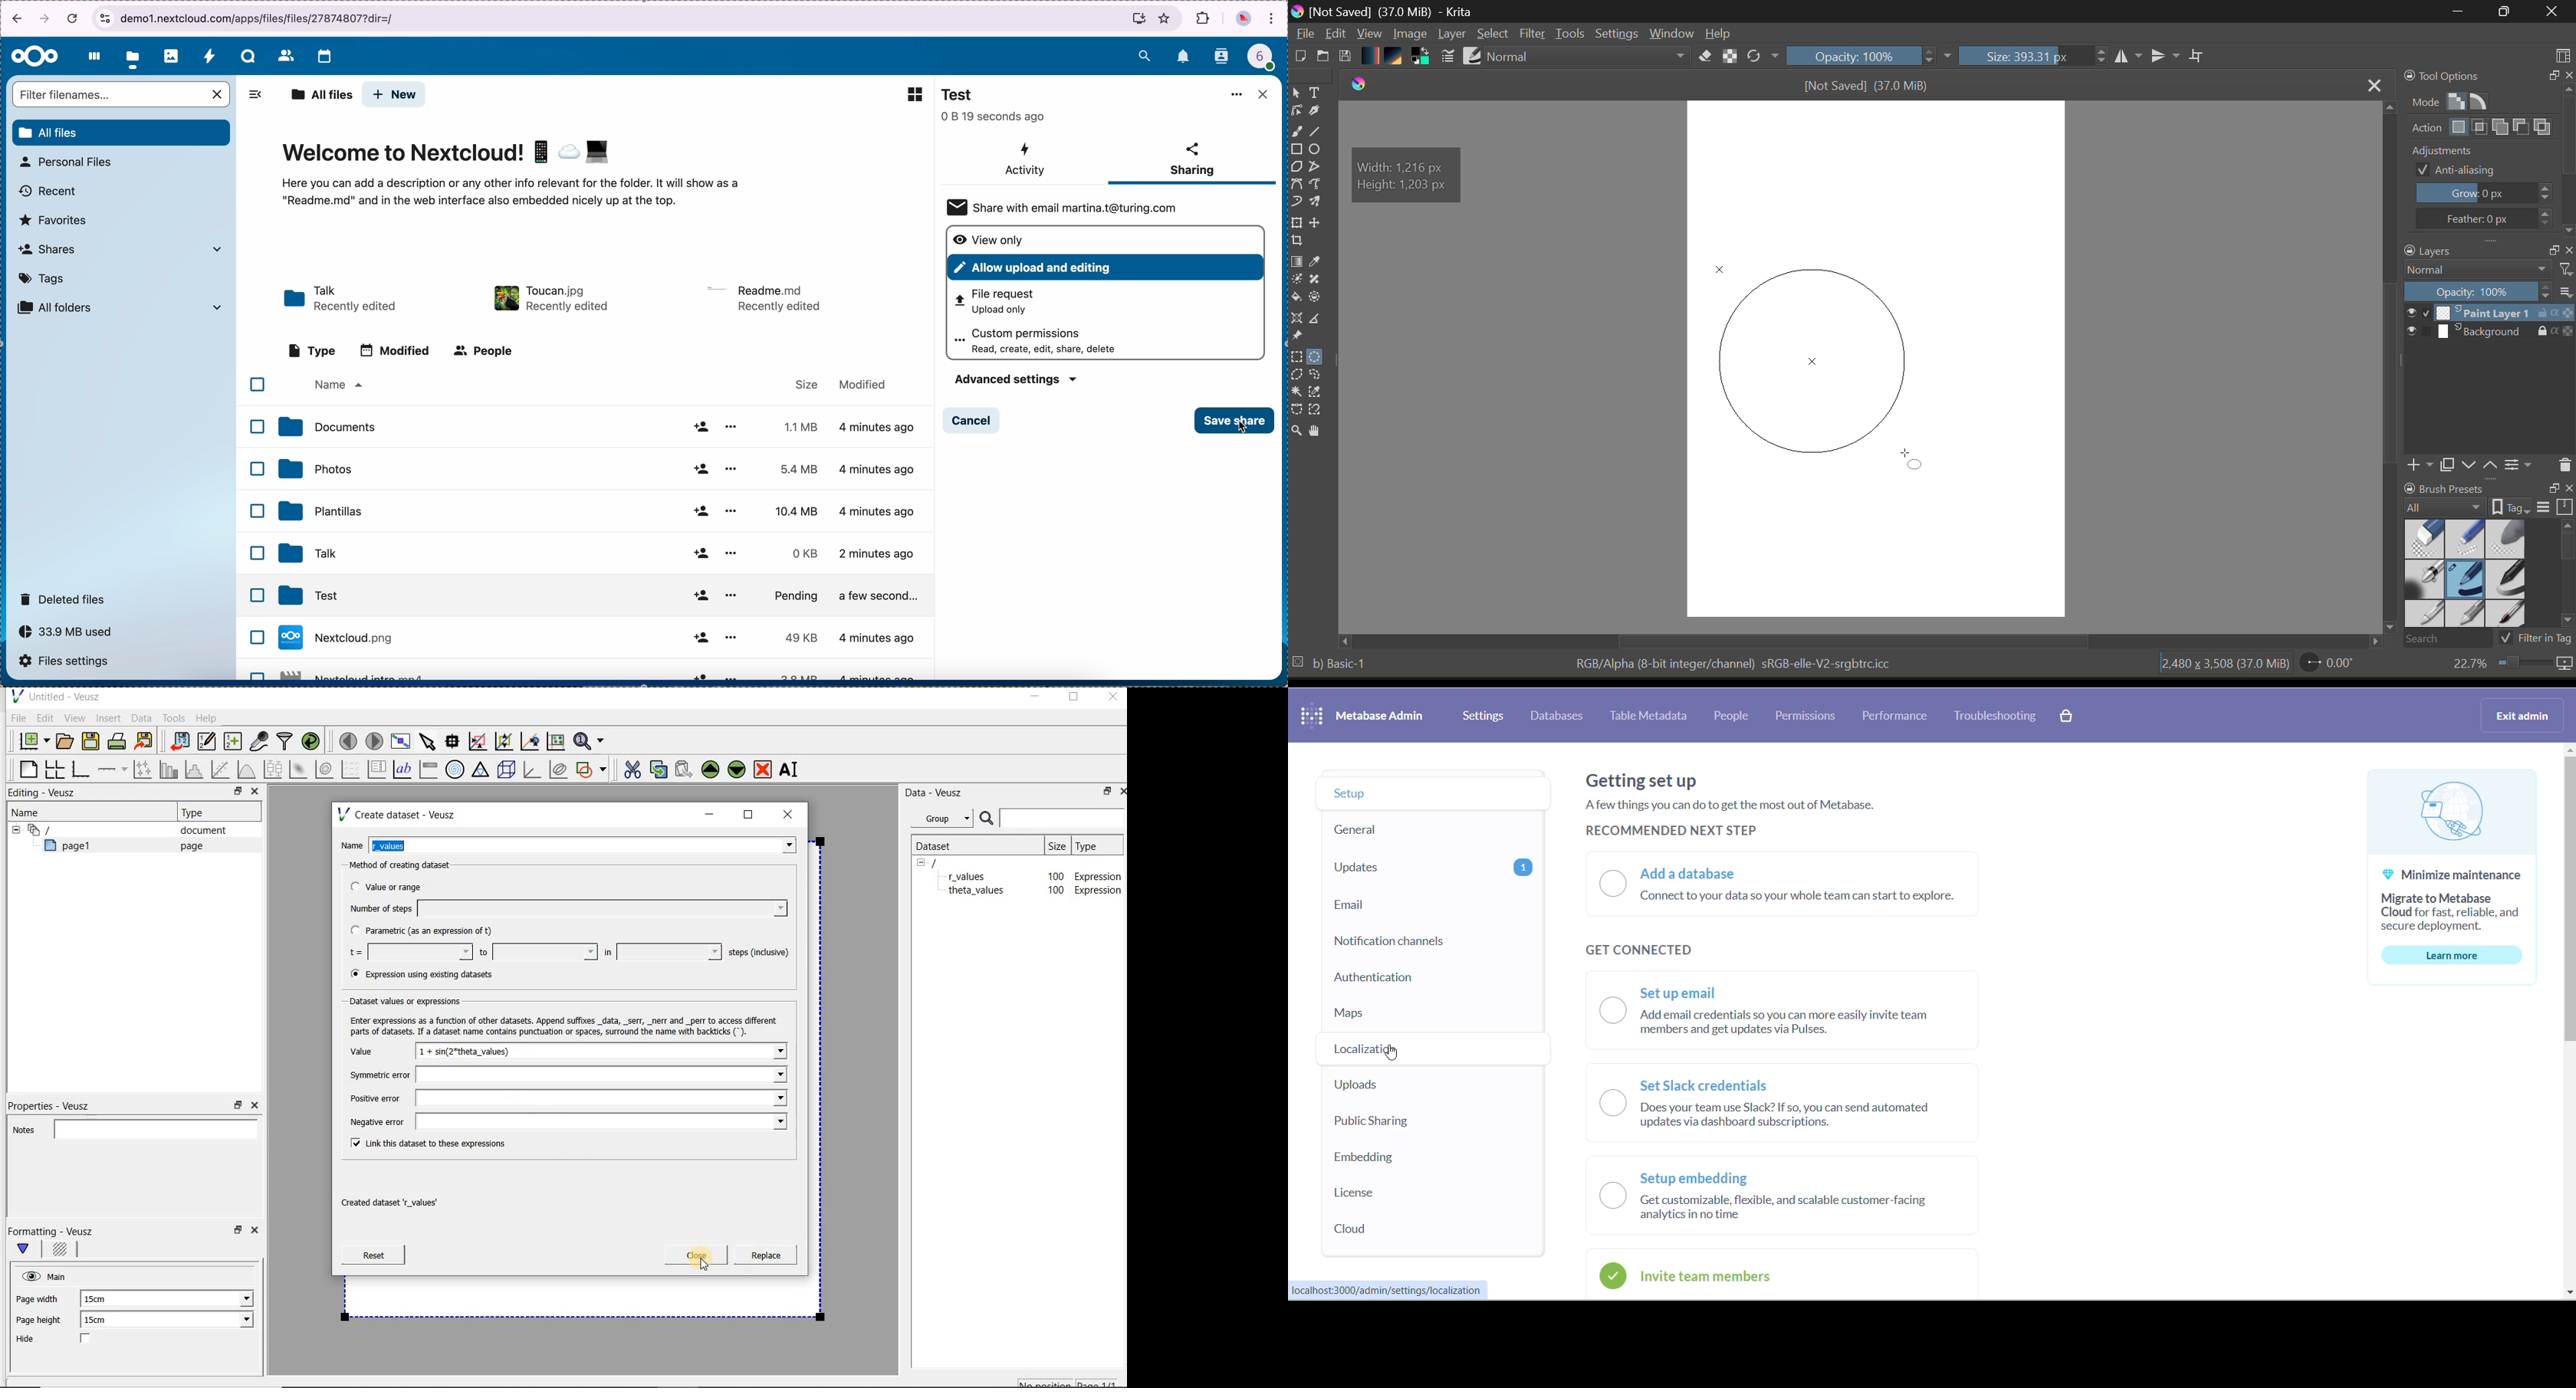  What do you see at coordinates (38, 1297) in the screenshot?
I see `Page width` at bounding box center [38, 1297].